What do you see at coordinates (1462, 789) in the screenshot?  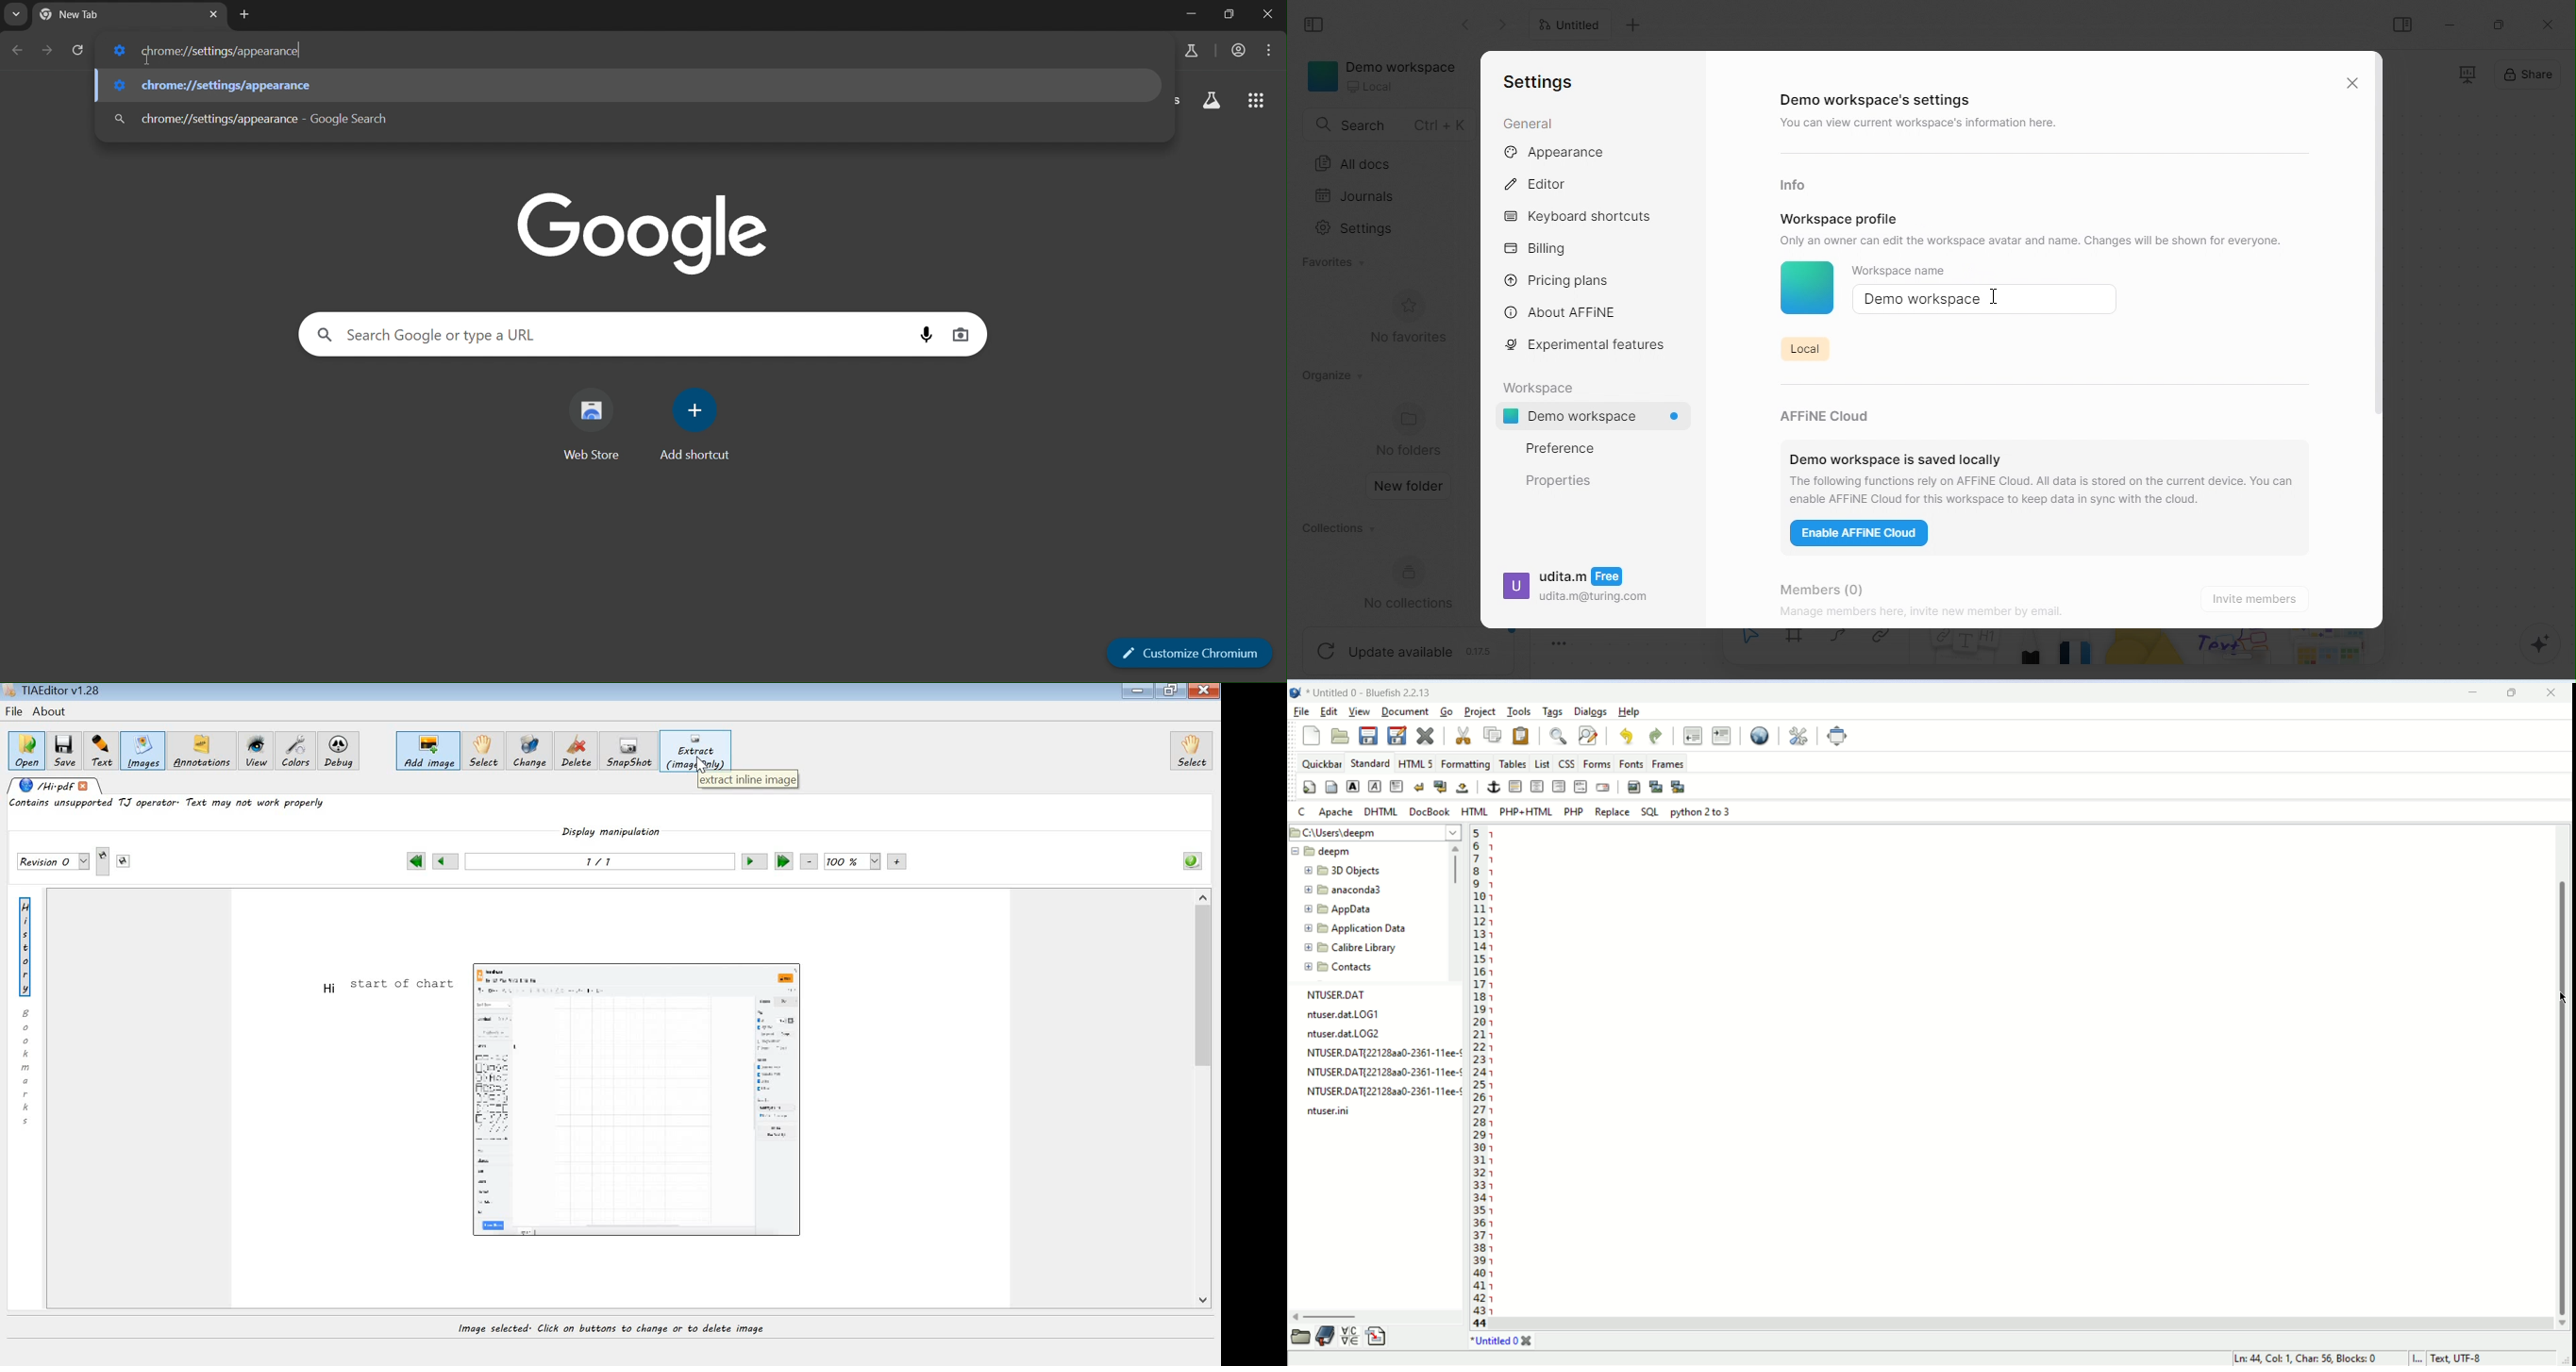 I see `non breaking space` at bounding box center [1462, 789].